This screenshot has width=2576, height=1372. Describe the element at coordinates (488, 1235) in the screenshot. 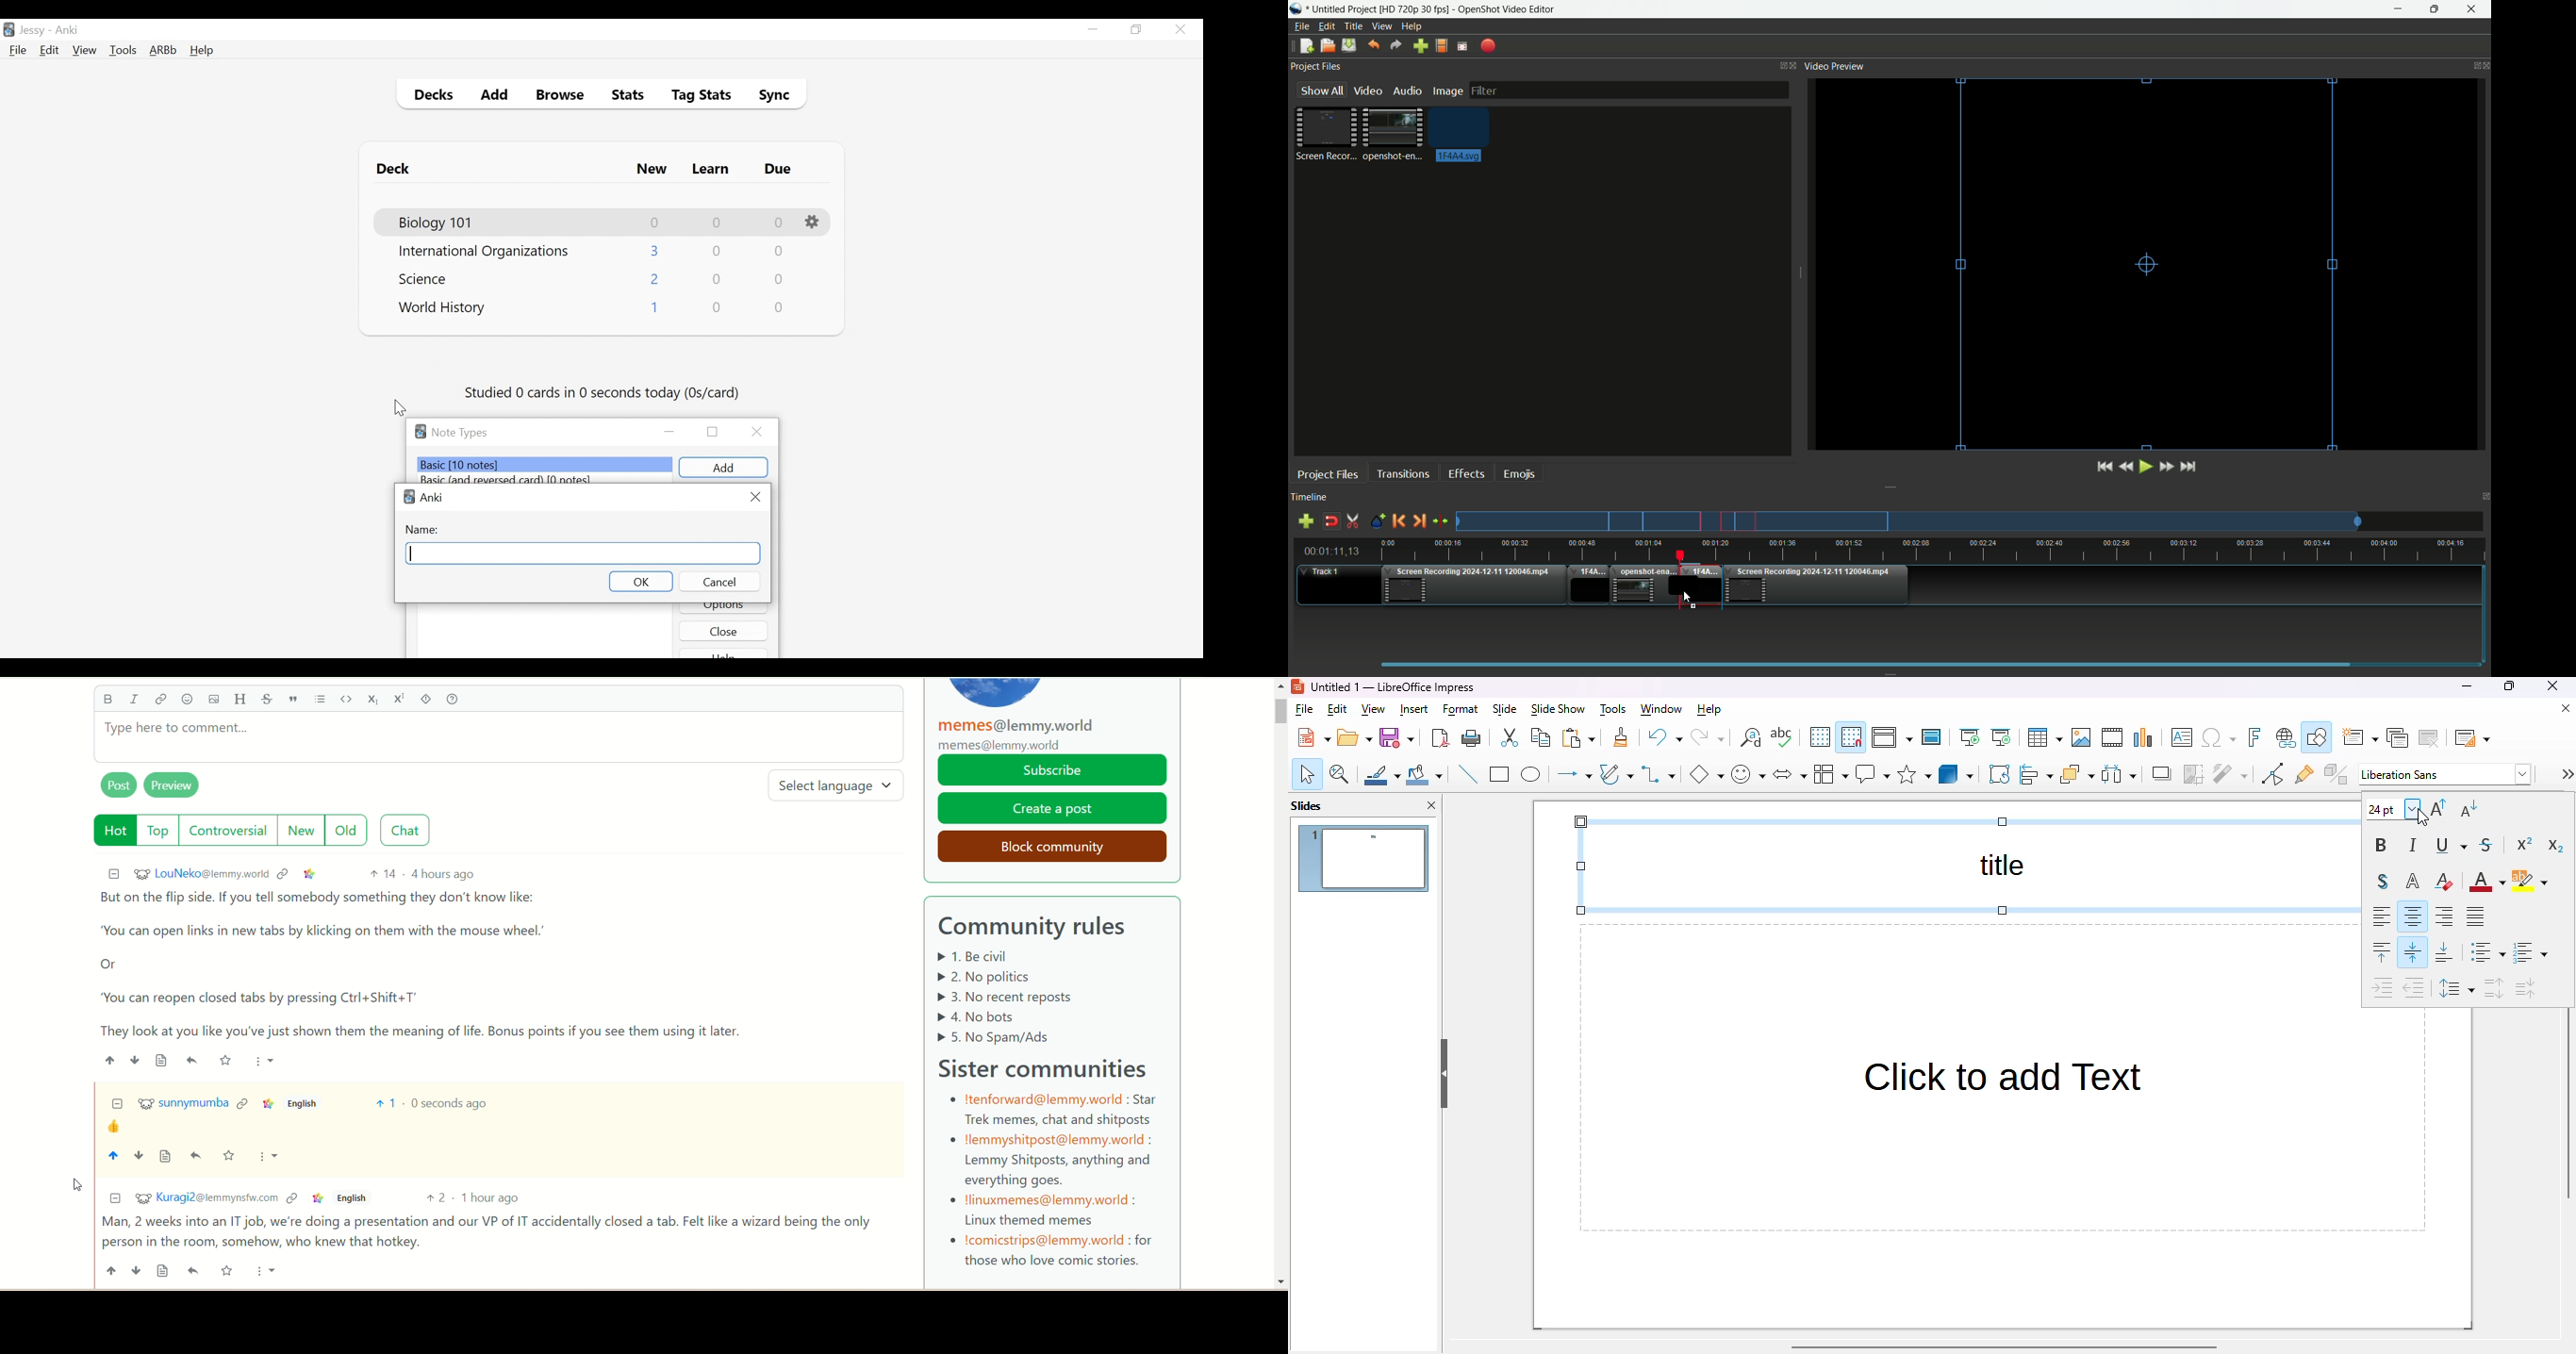

I see `comment of Kuragi2` at that location.